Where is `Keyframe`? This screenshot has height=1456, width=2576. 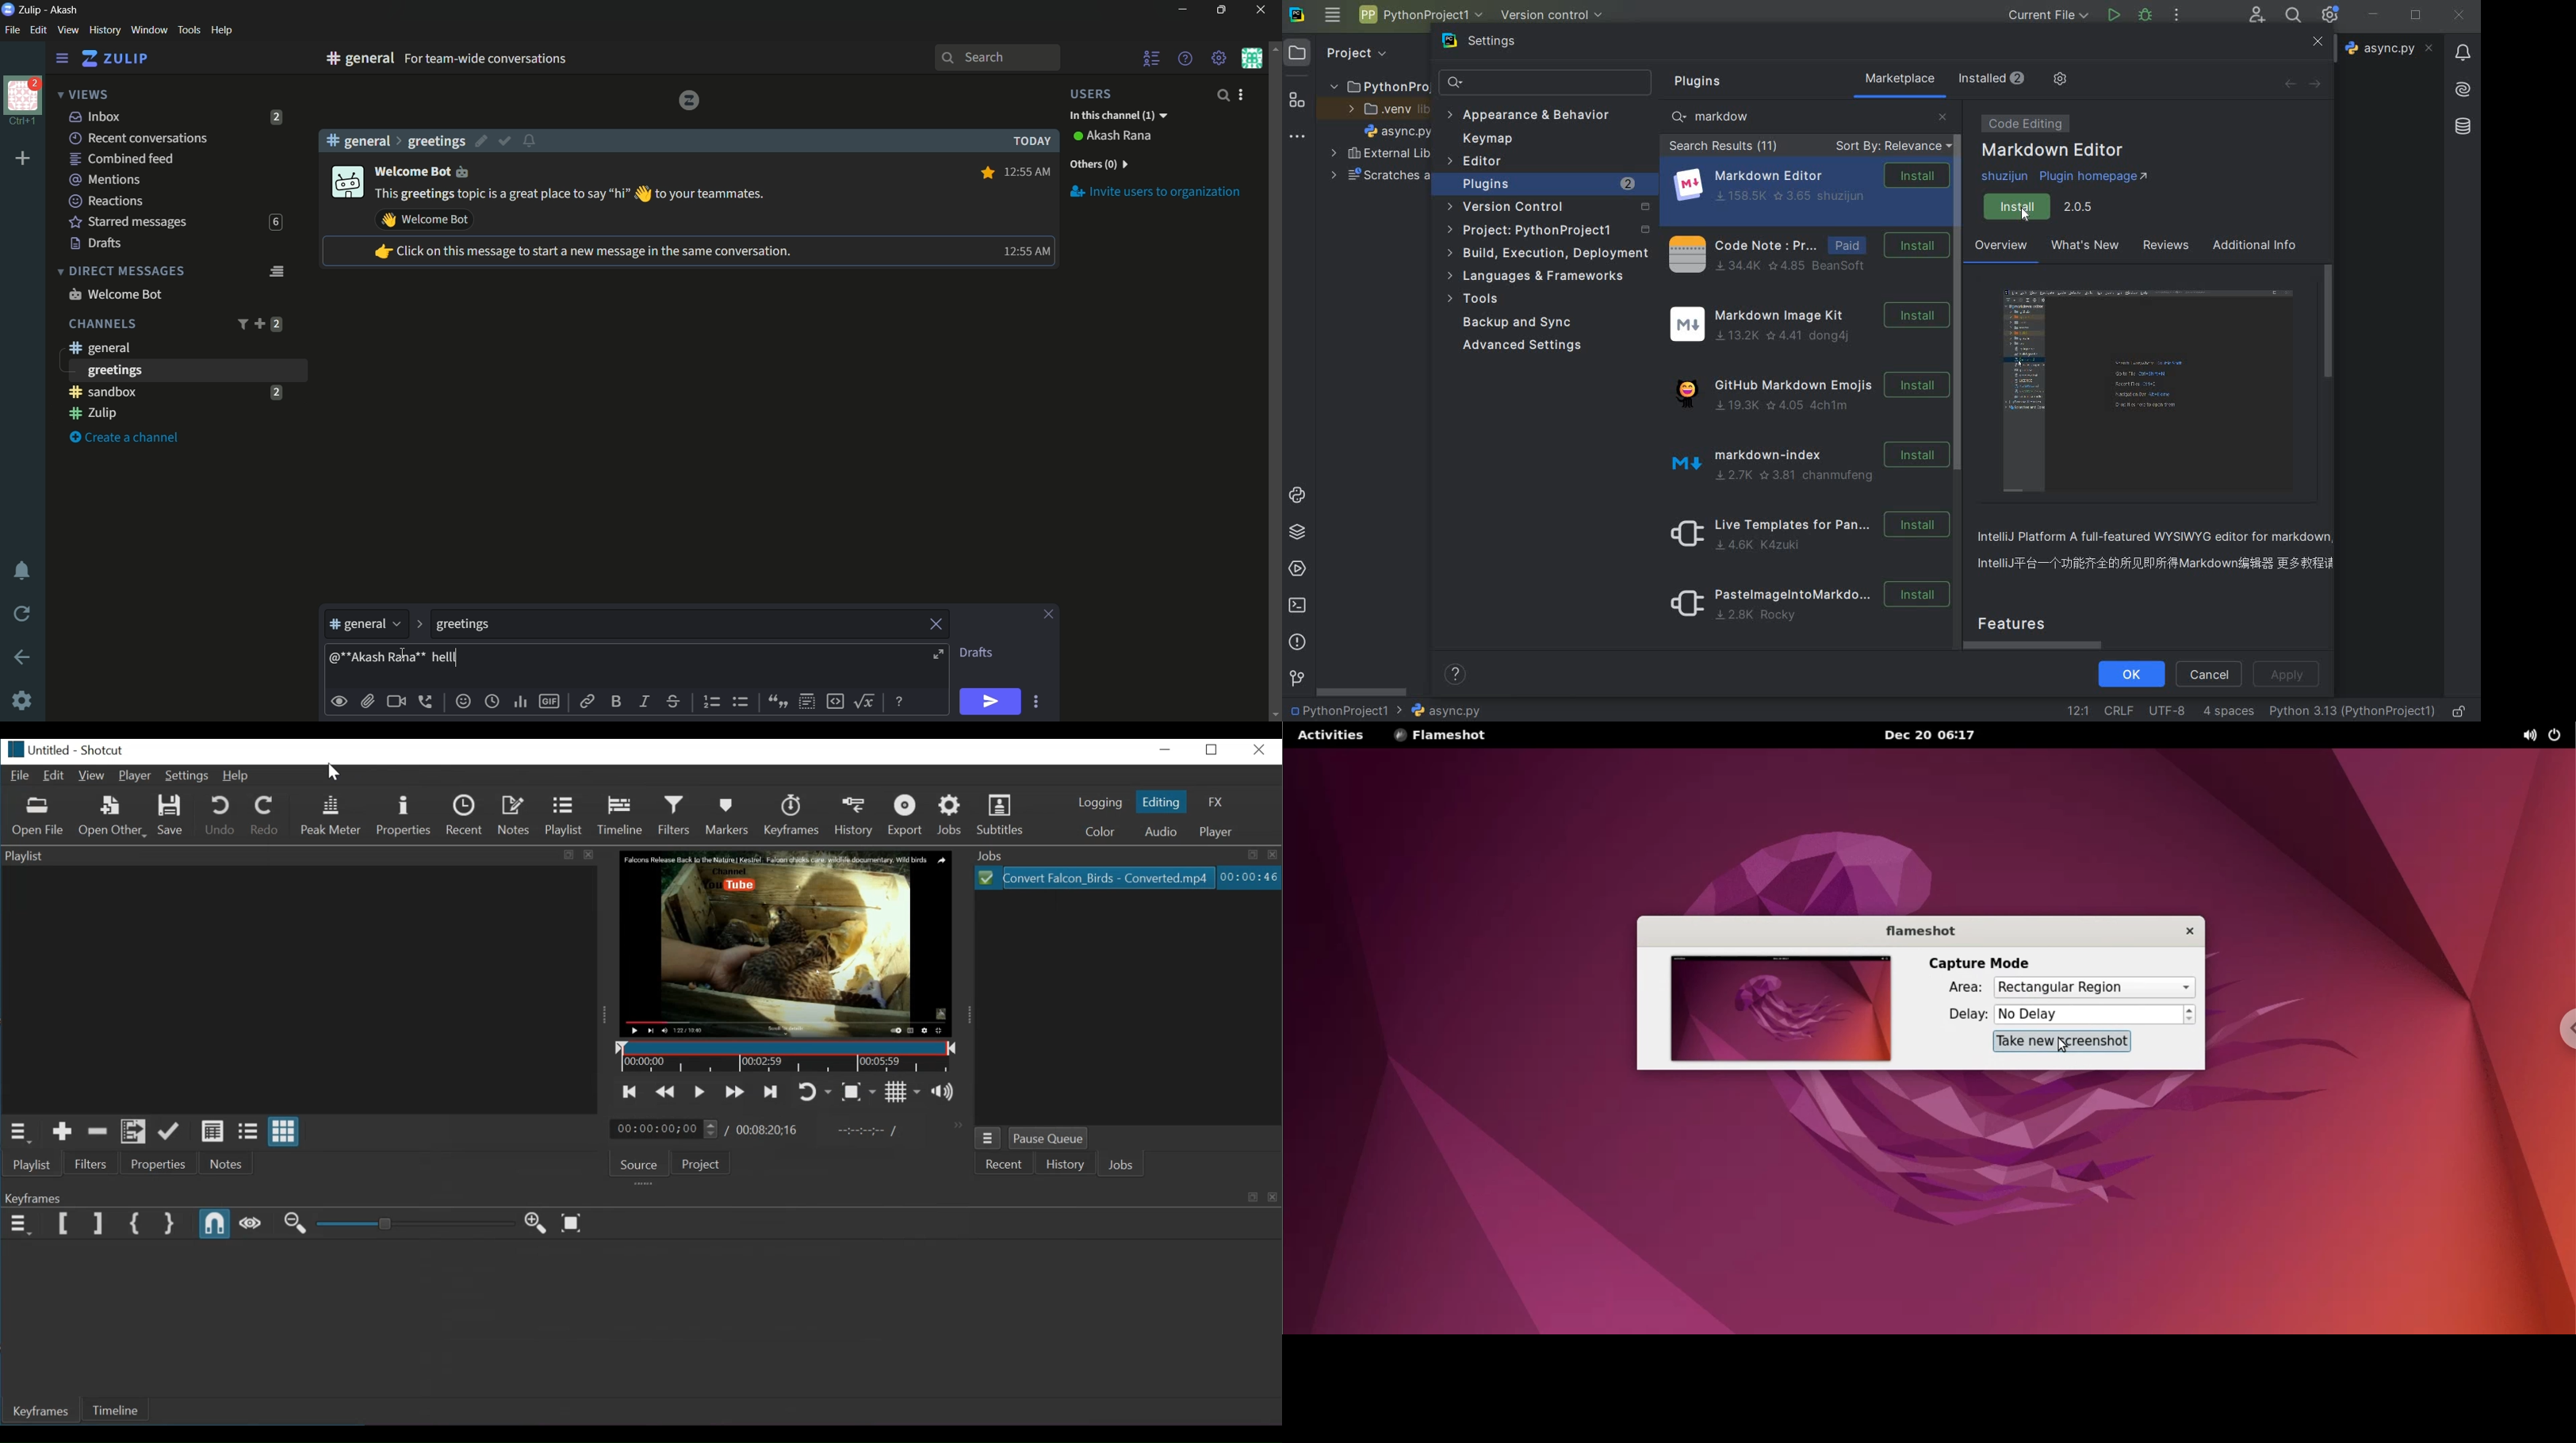
Keyframe is located at coordinates (639, 1198).